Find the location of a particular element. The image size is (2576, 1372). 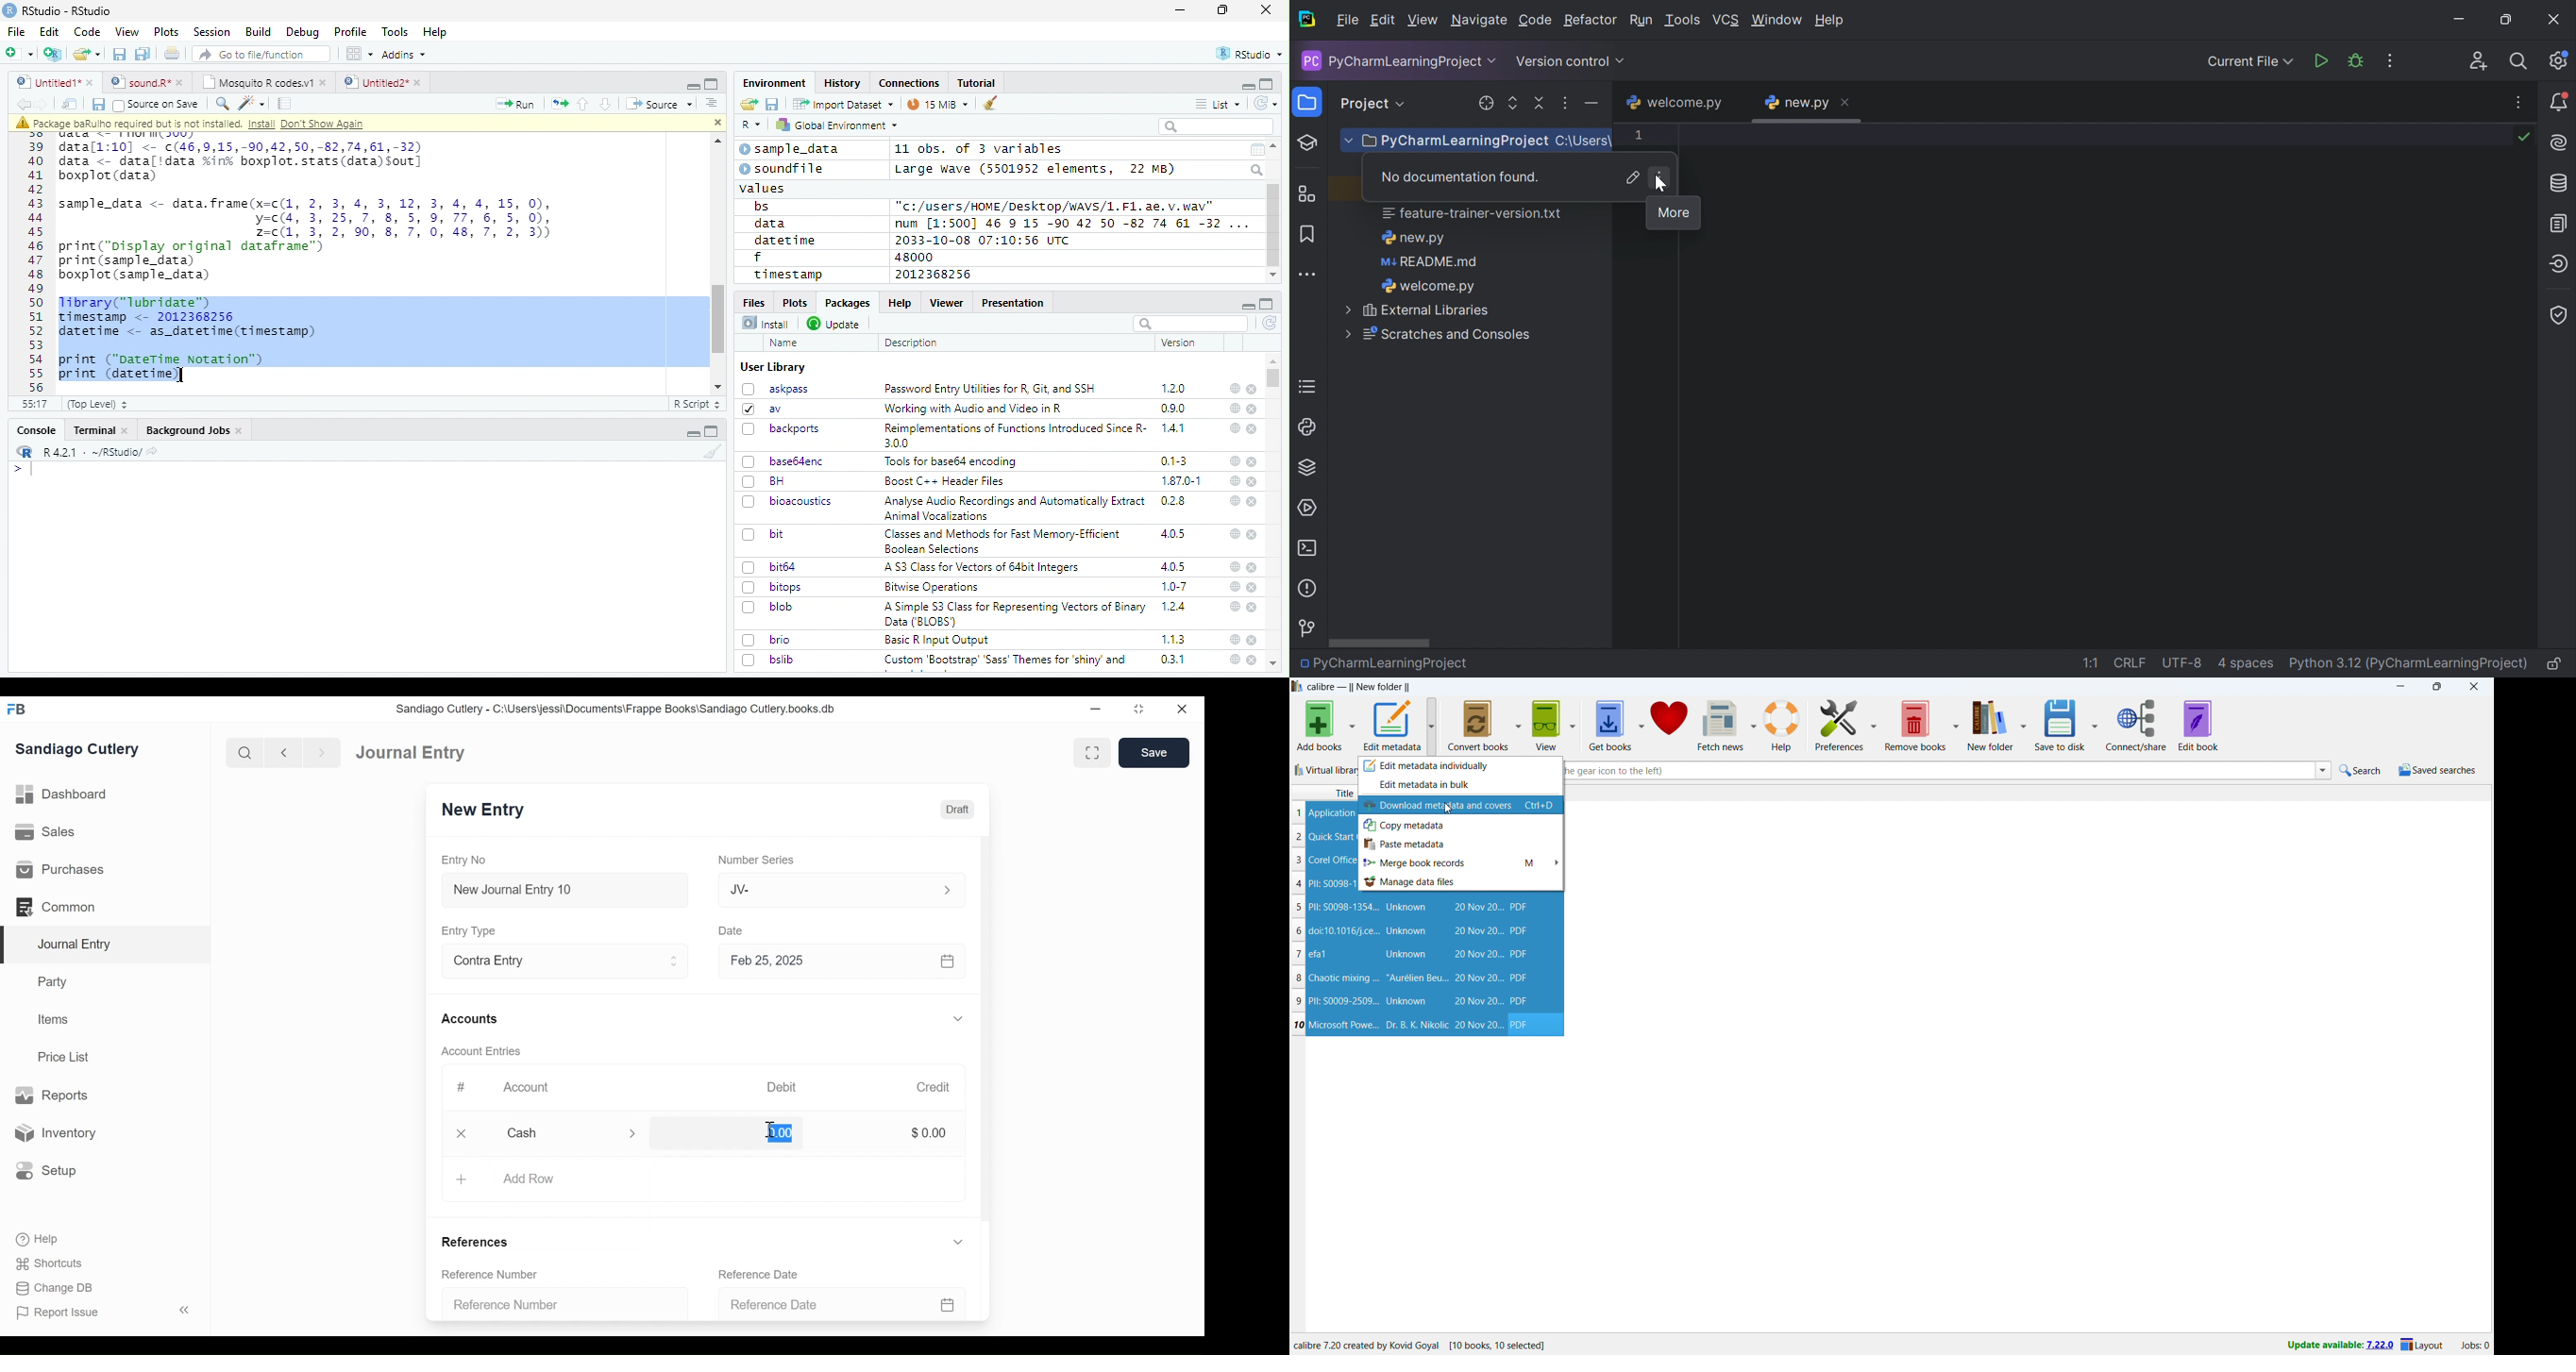

Credit is located at coordinates (936, 1088).